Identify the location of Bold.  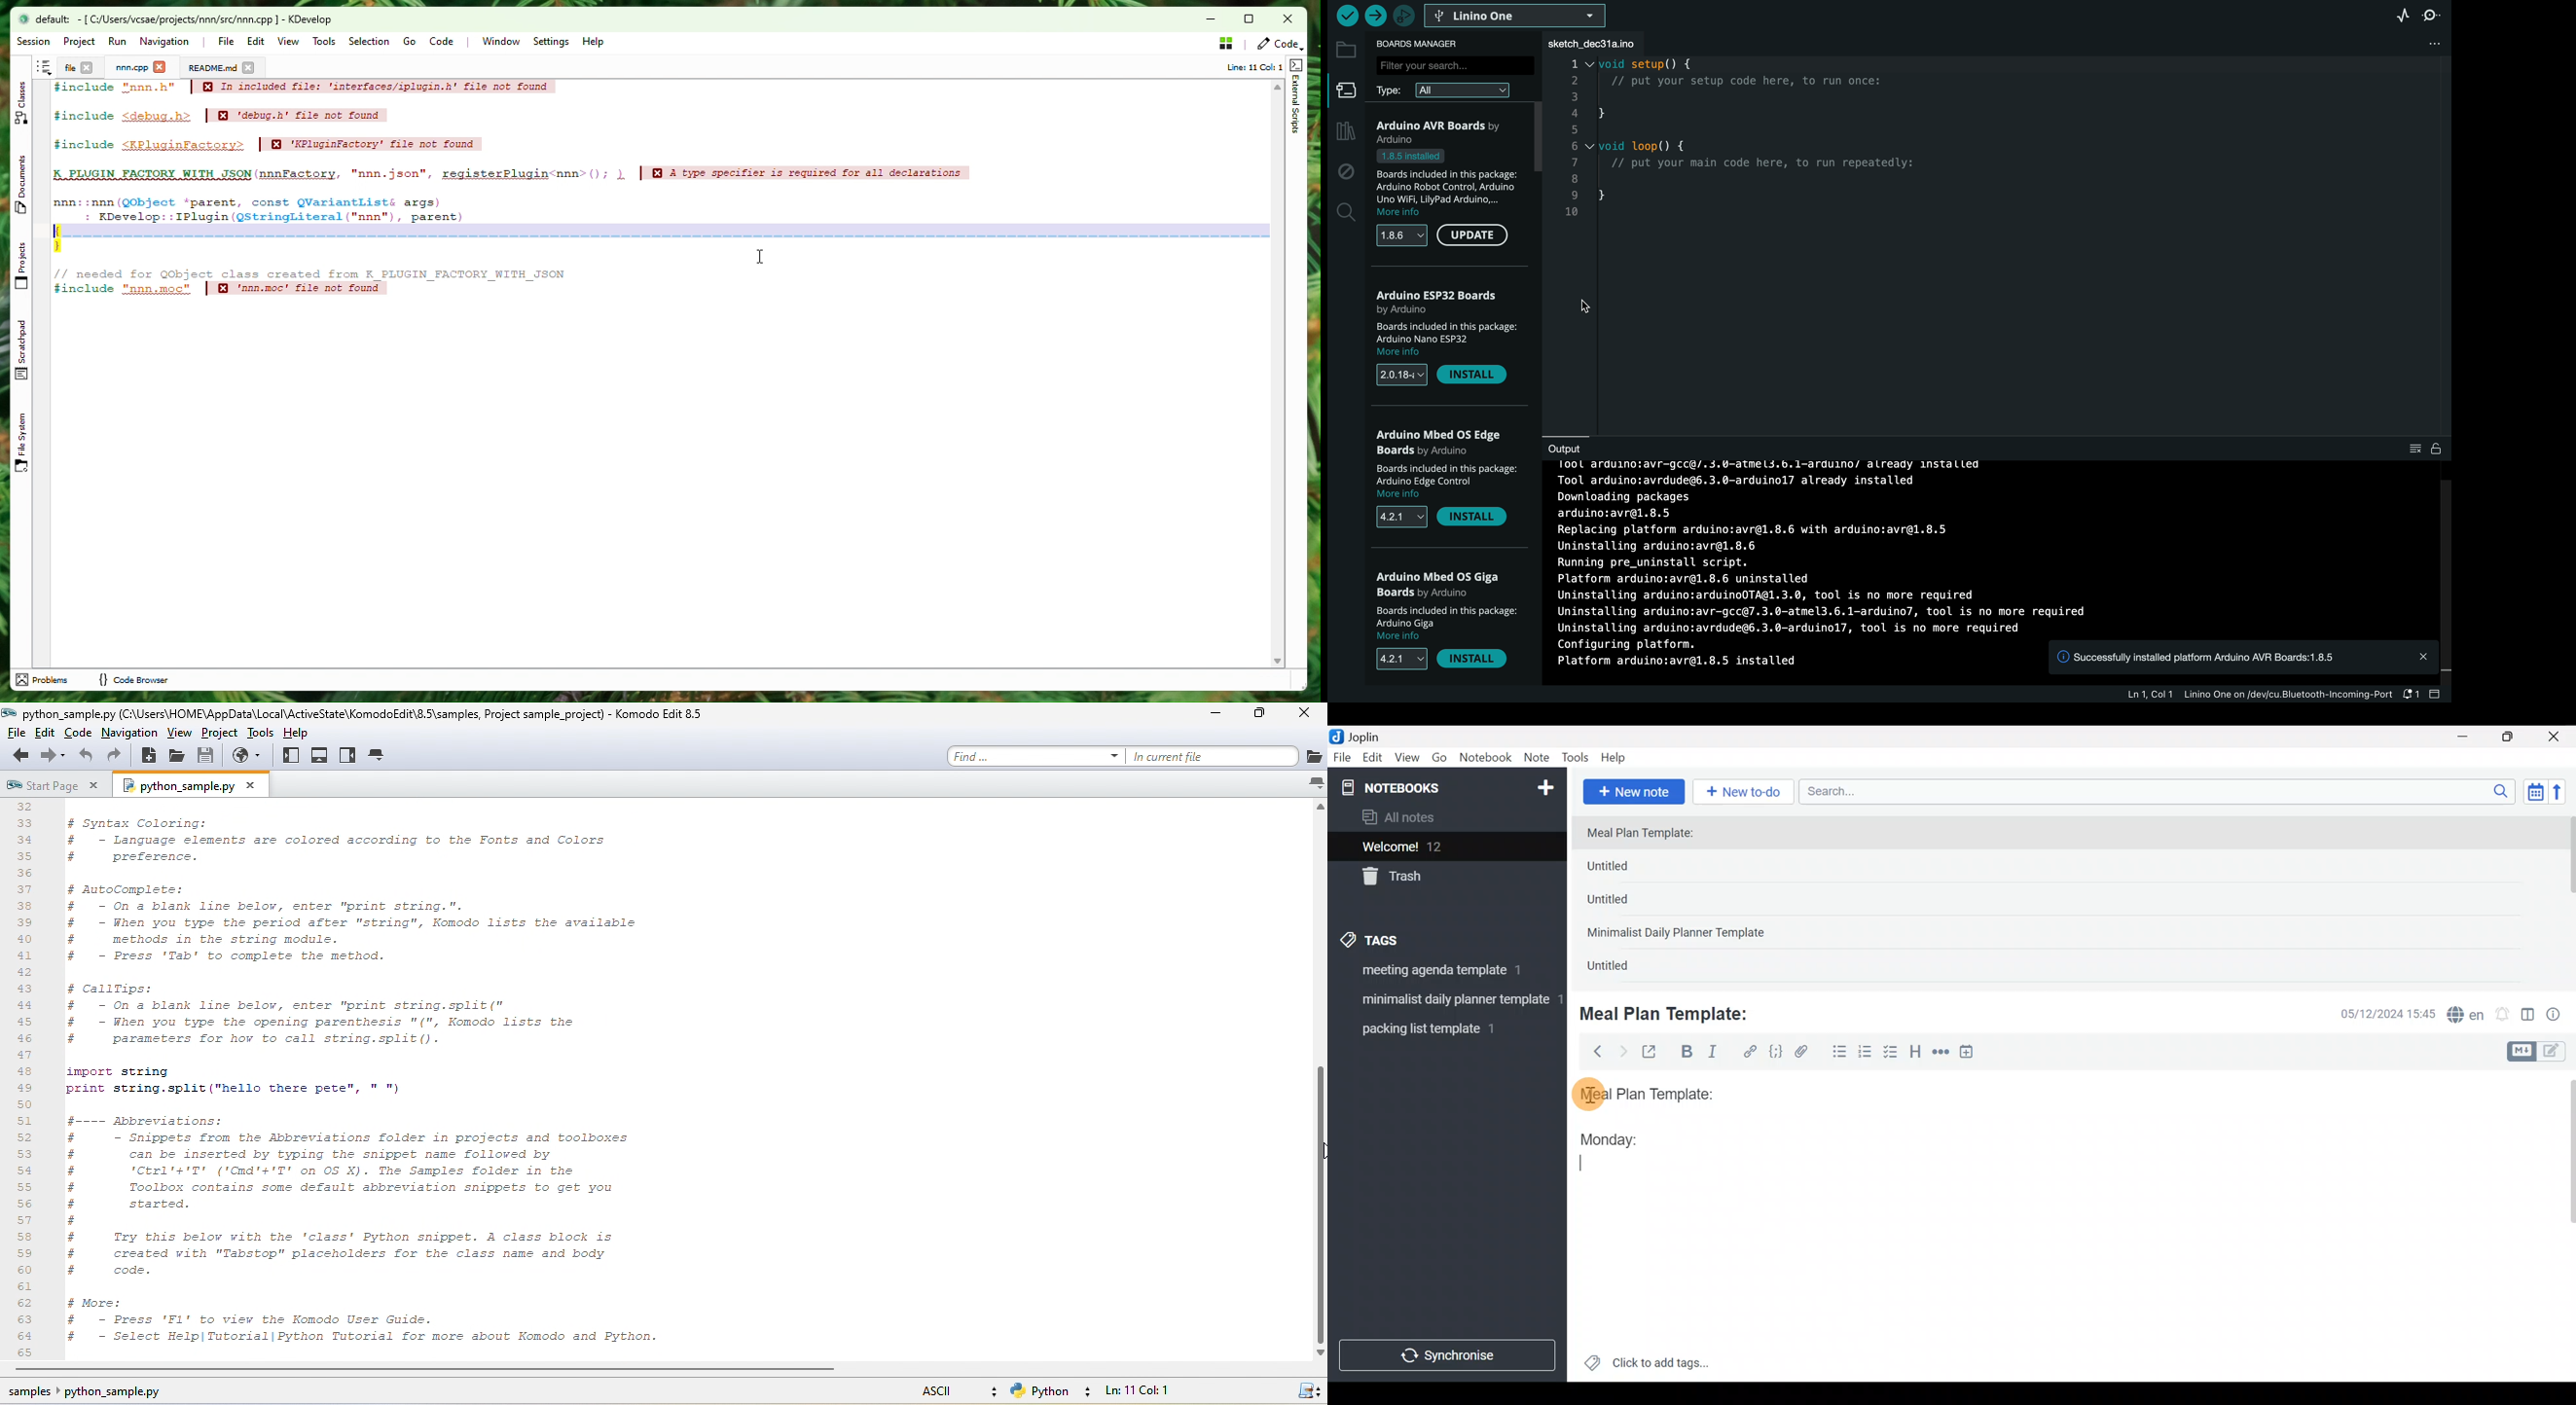
(1686, 1053).